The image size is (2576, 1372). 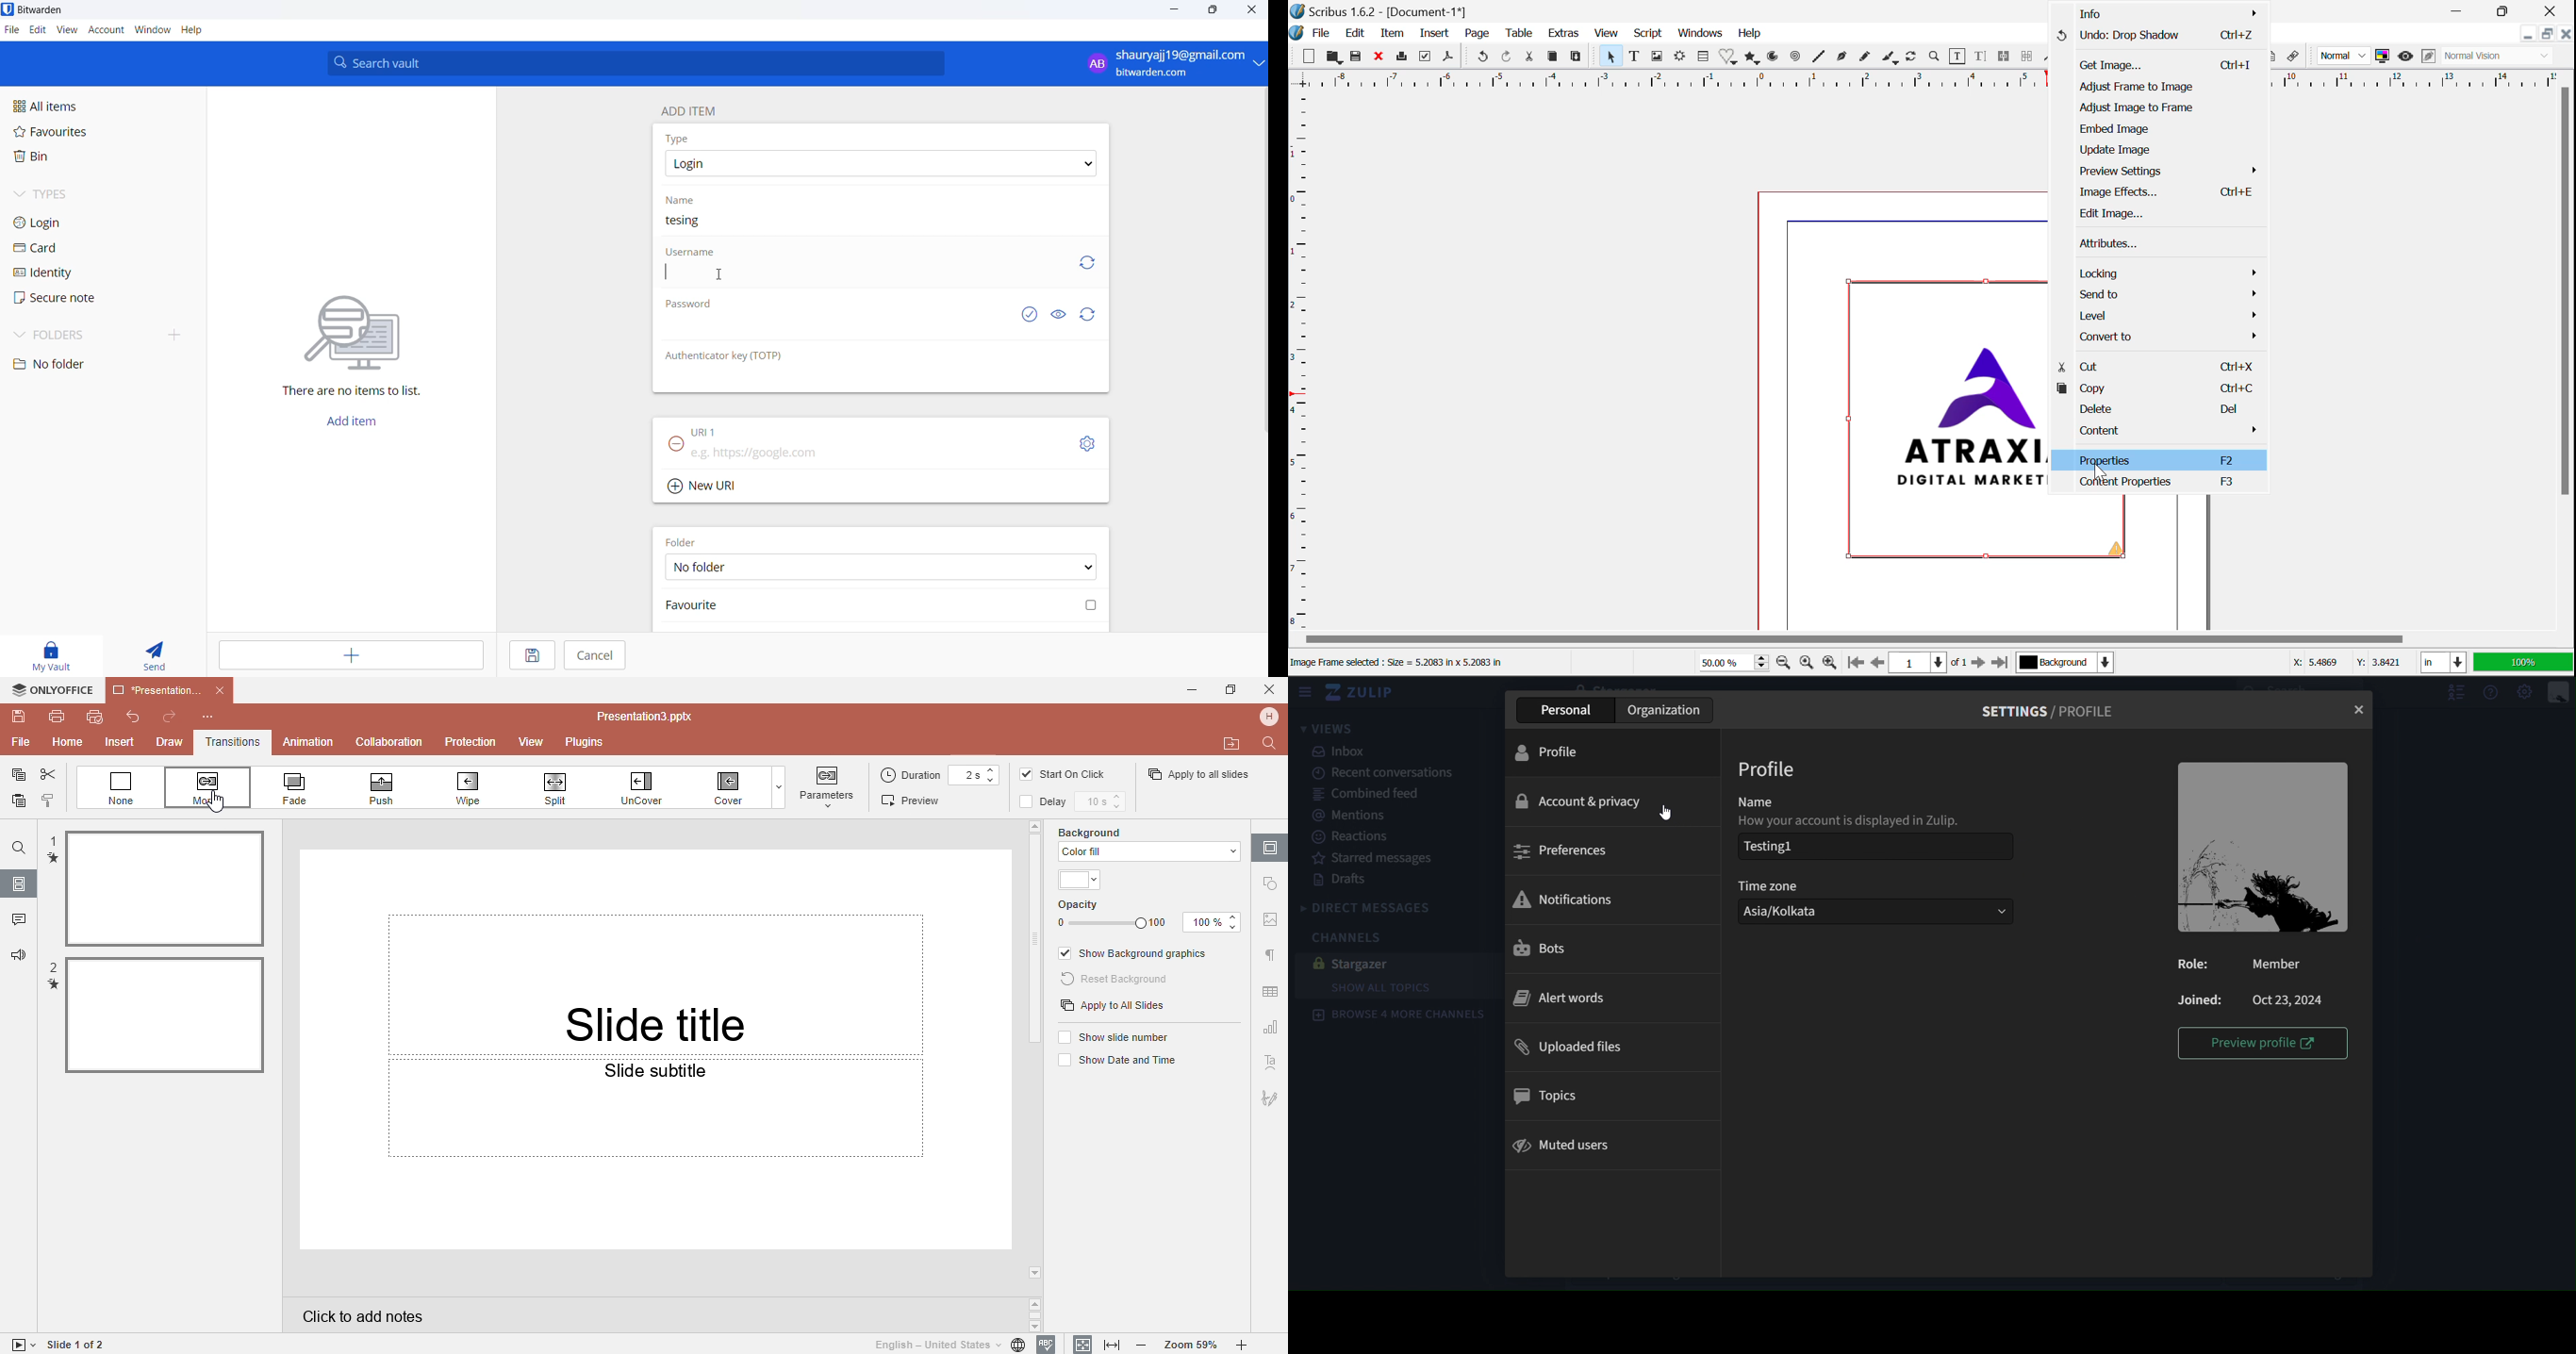 What do you see at coordinates (1853, 822) in the screenshot?
I see `How your account is displayed in Zulip.` at bounding box center [1853, 822].